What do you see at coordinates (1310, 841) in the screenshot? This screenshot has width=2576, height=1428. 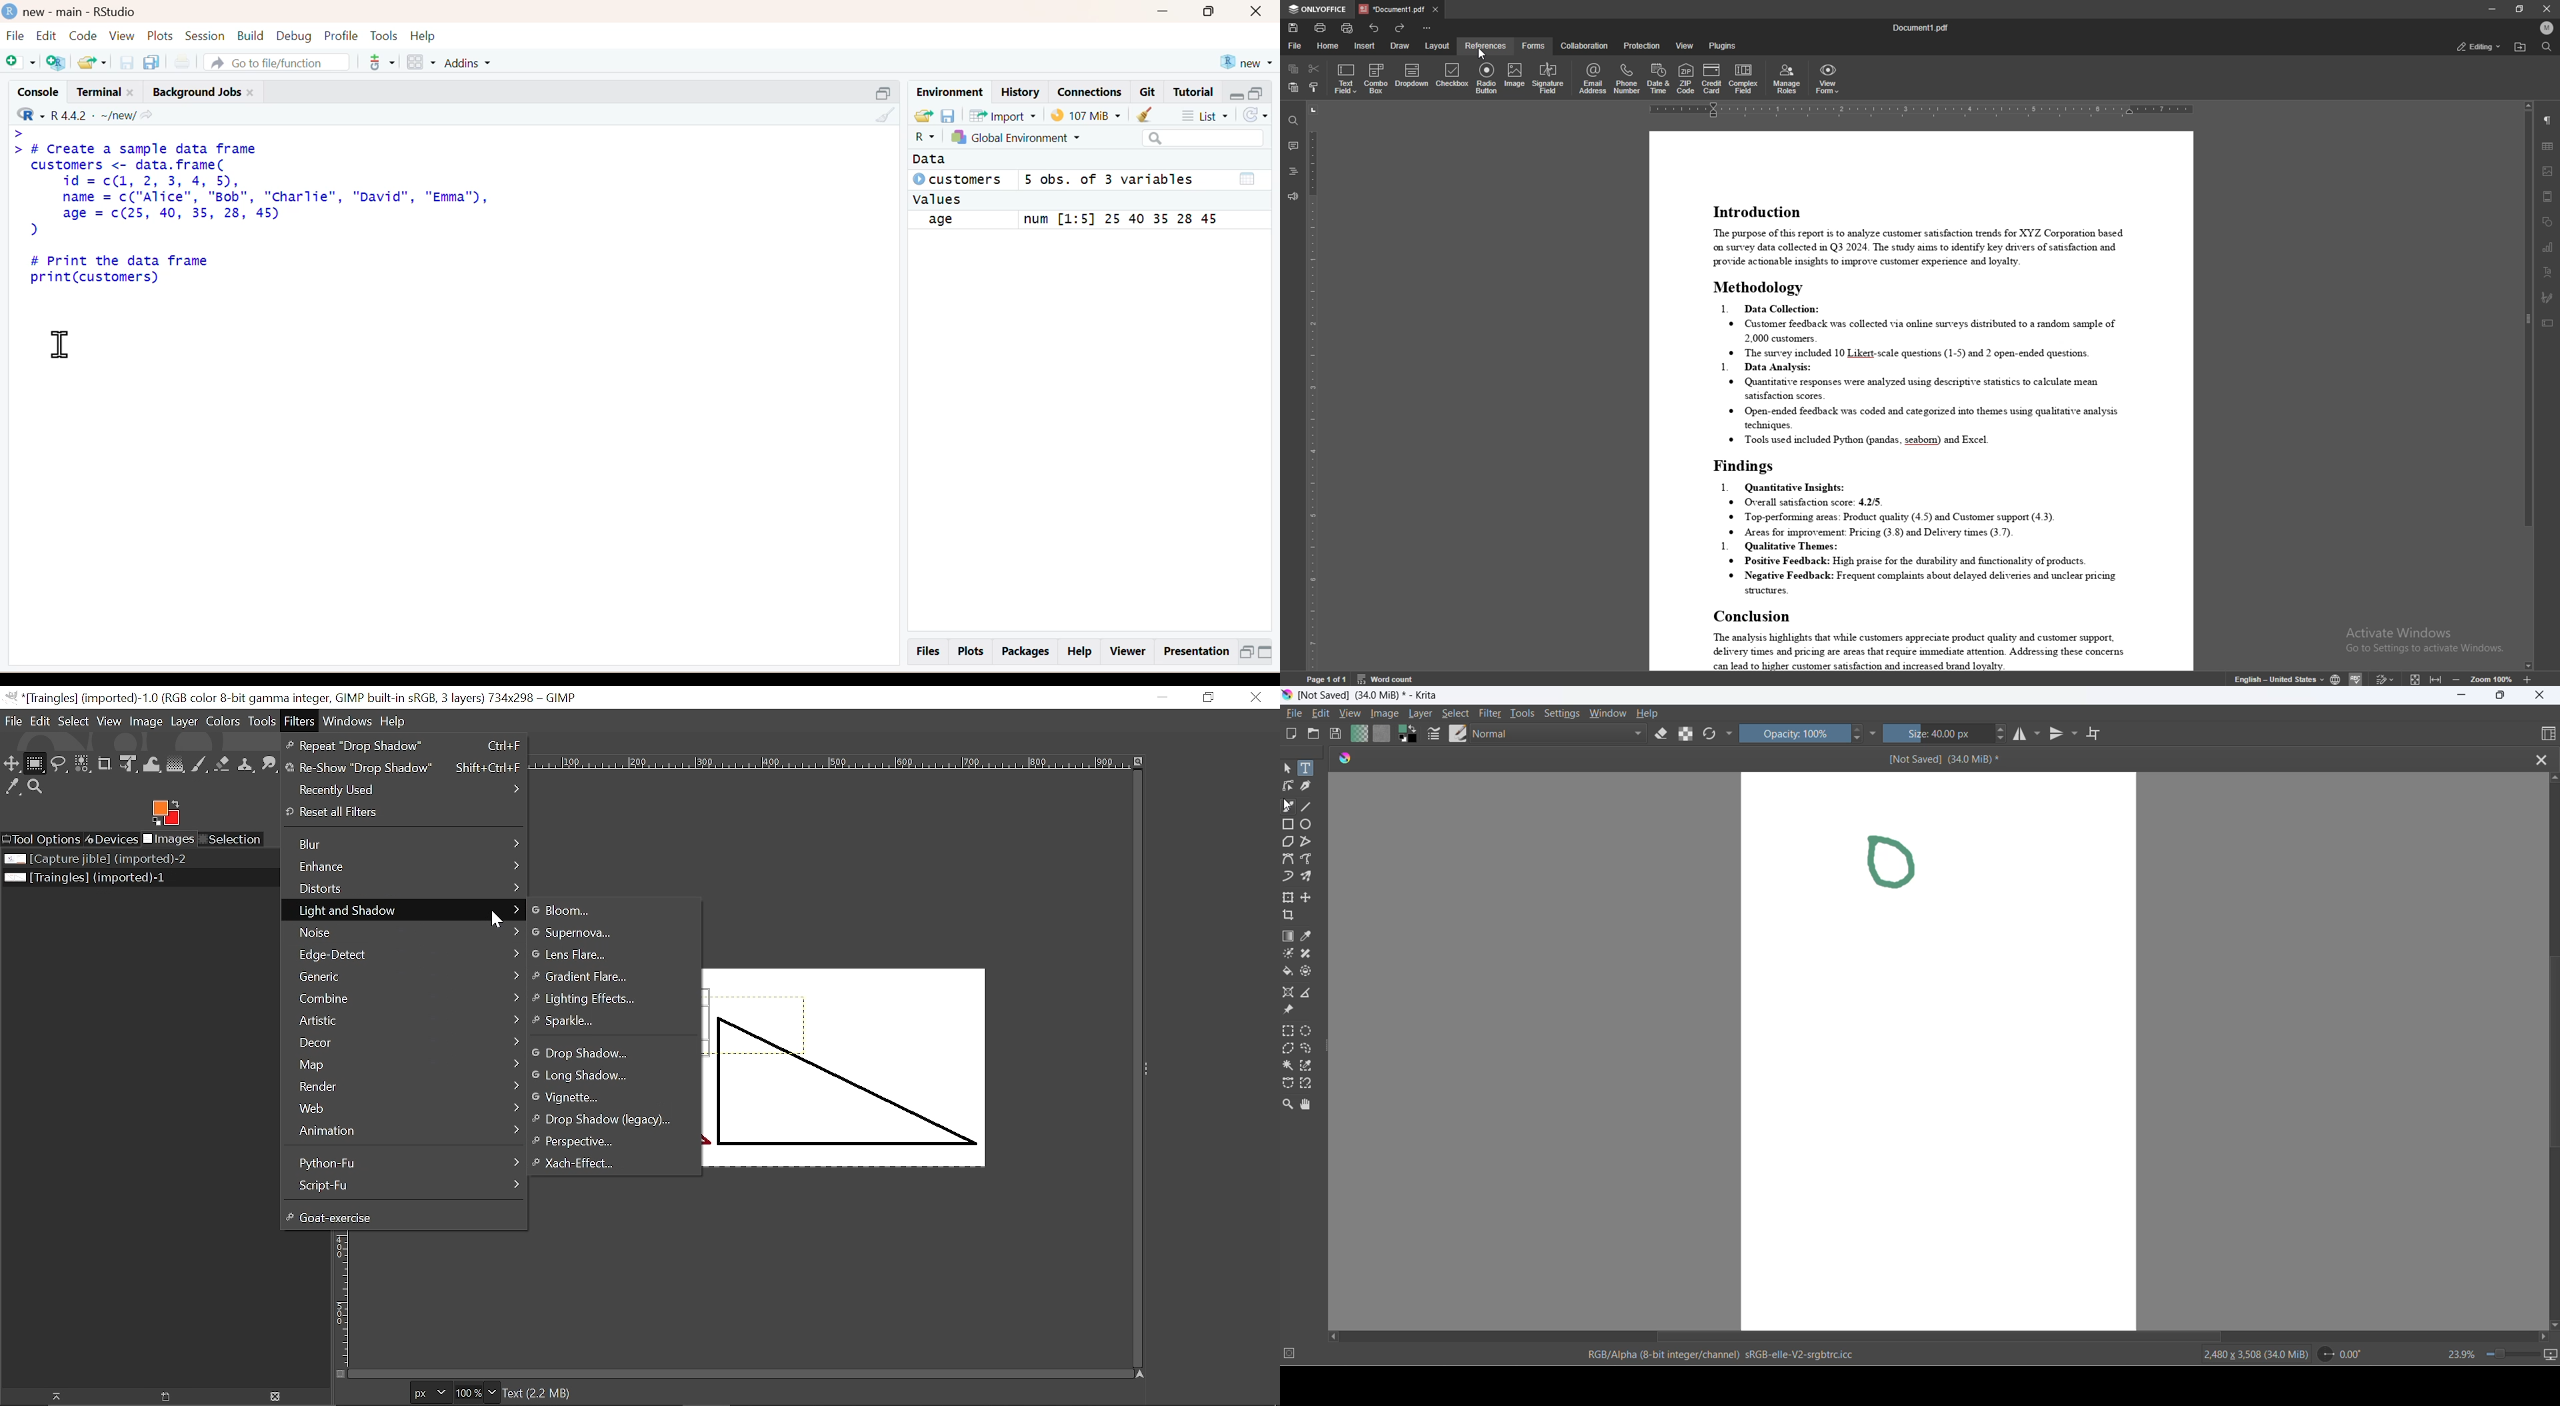 I see `polyline tool` at bounding box center [1310, 841].